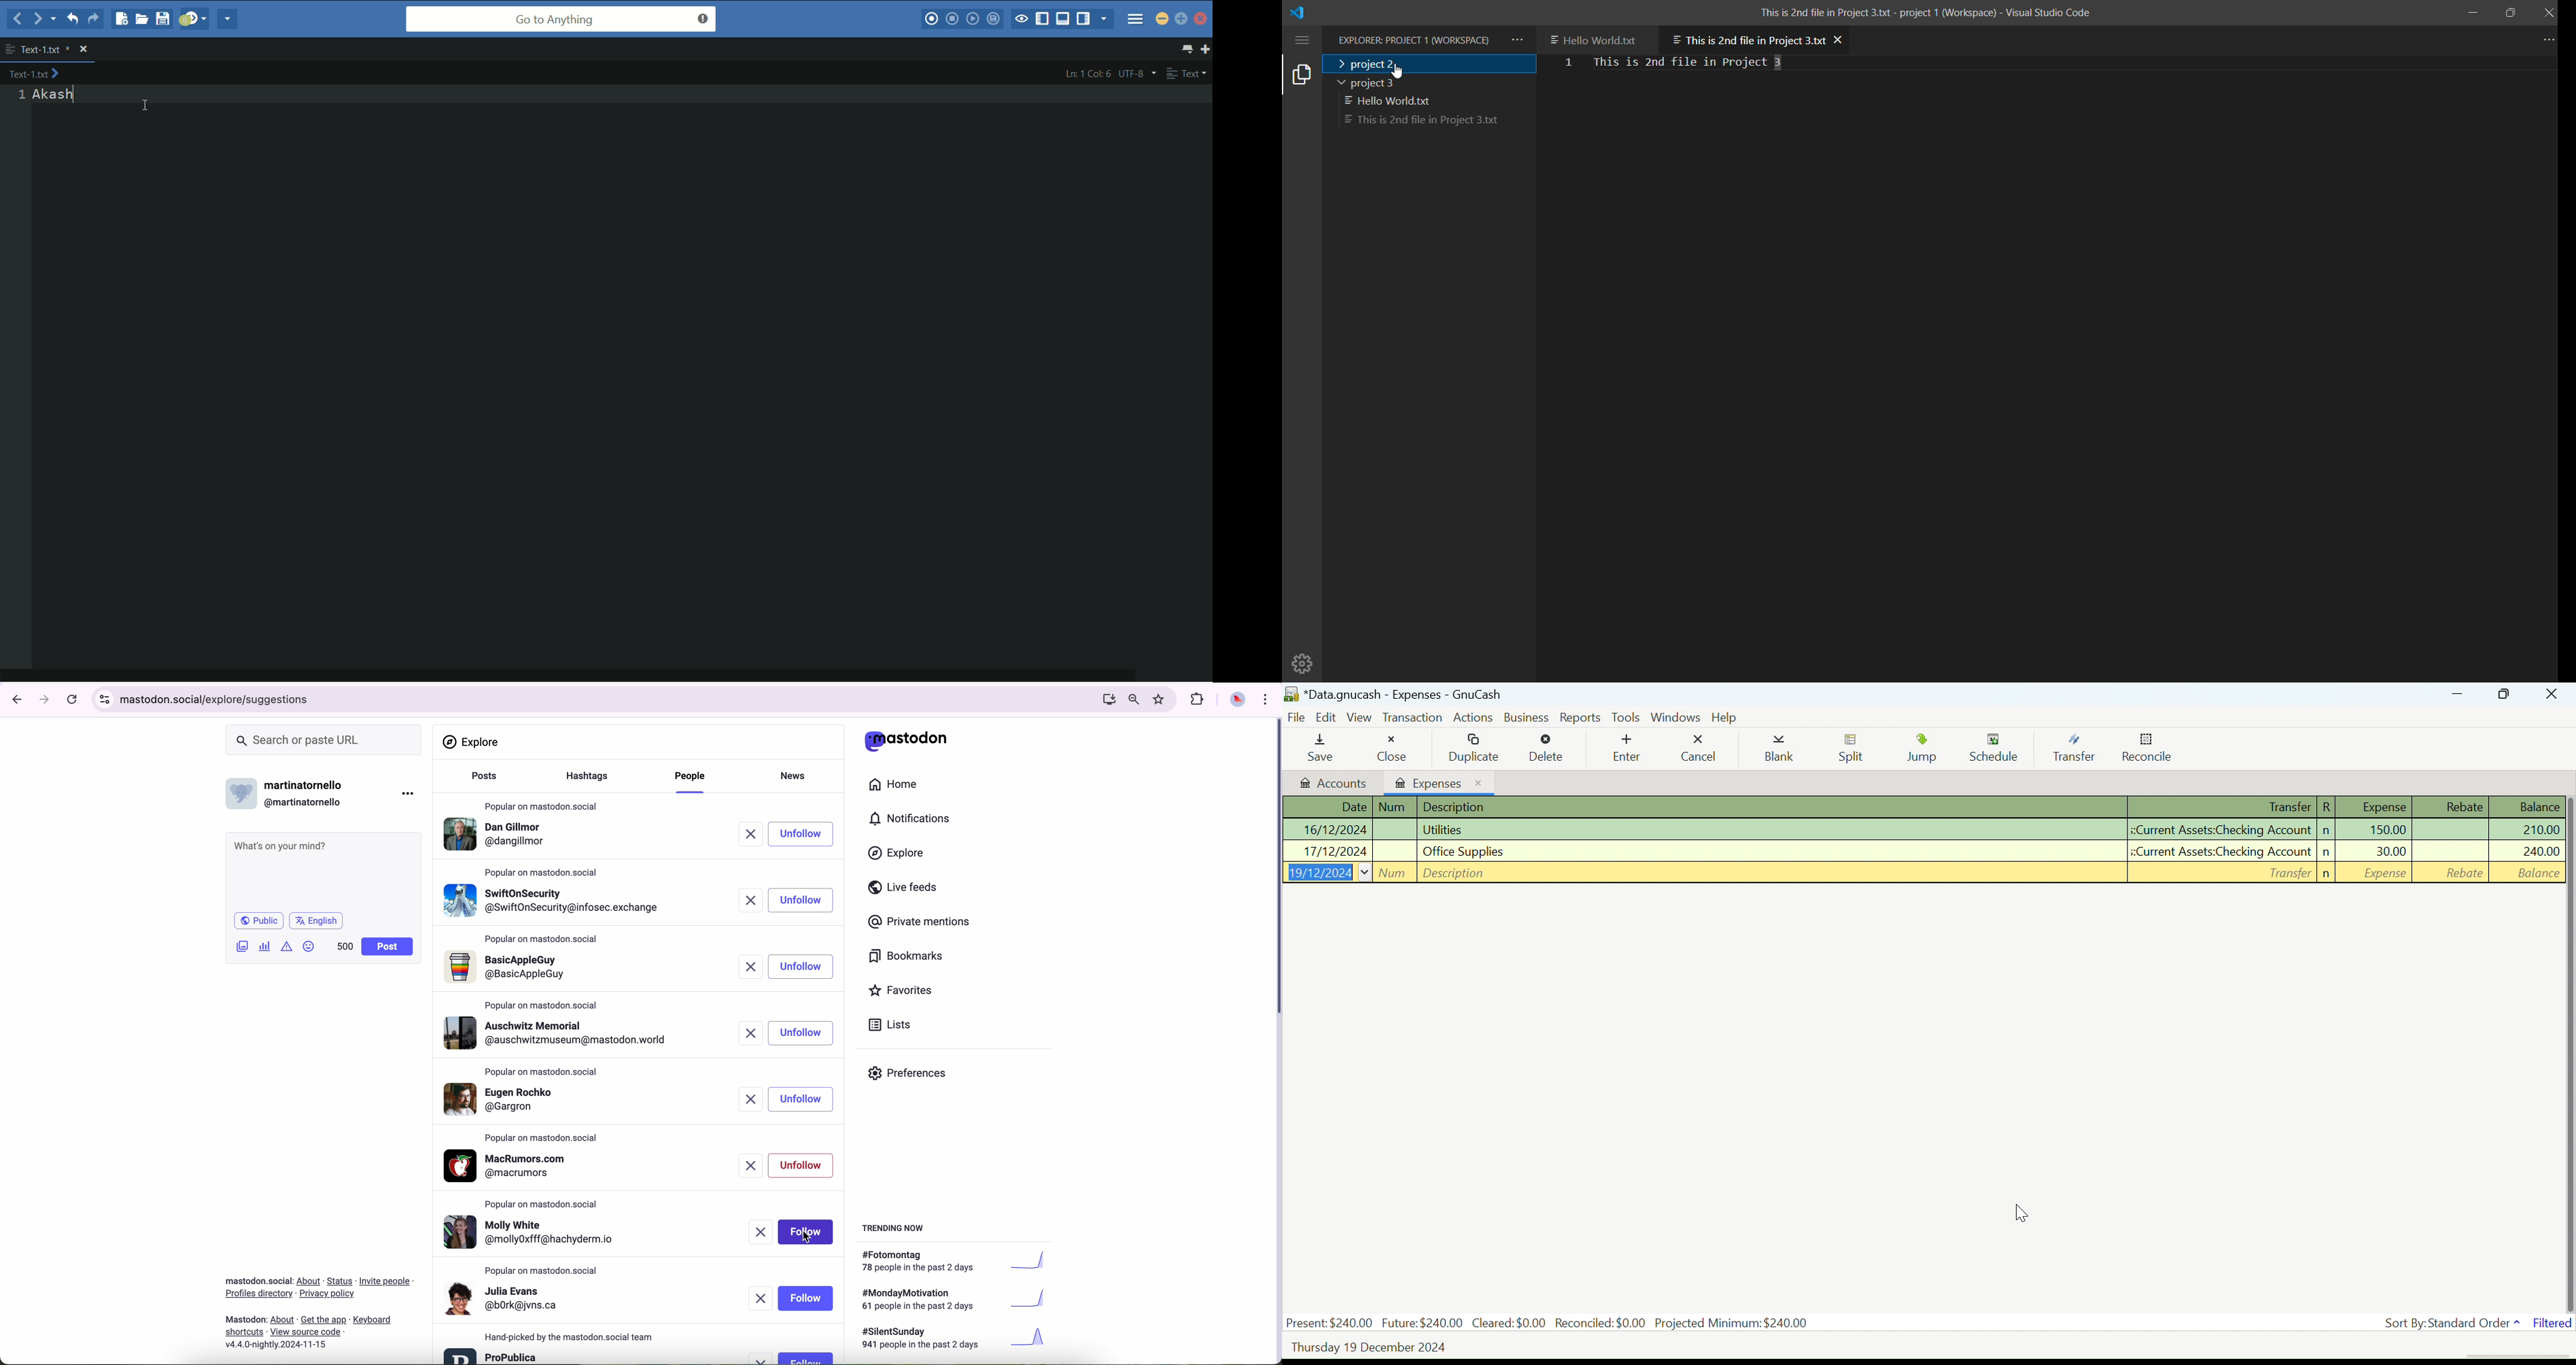 This screenshot has height=1372, width=2576. What do you see at coordinates (805, 1231) in the screenshot?
I see `click on follow` at bounding box center [805, 1231].